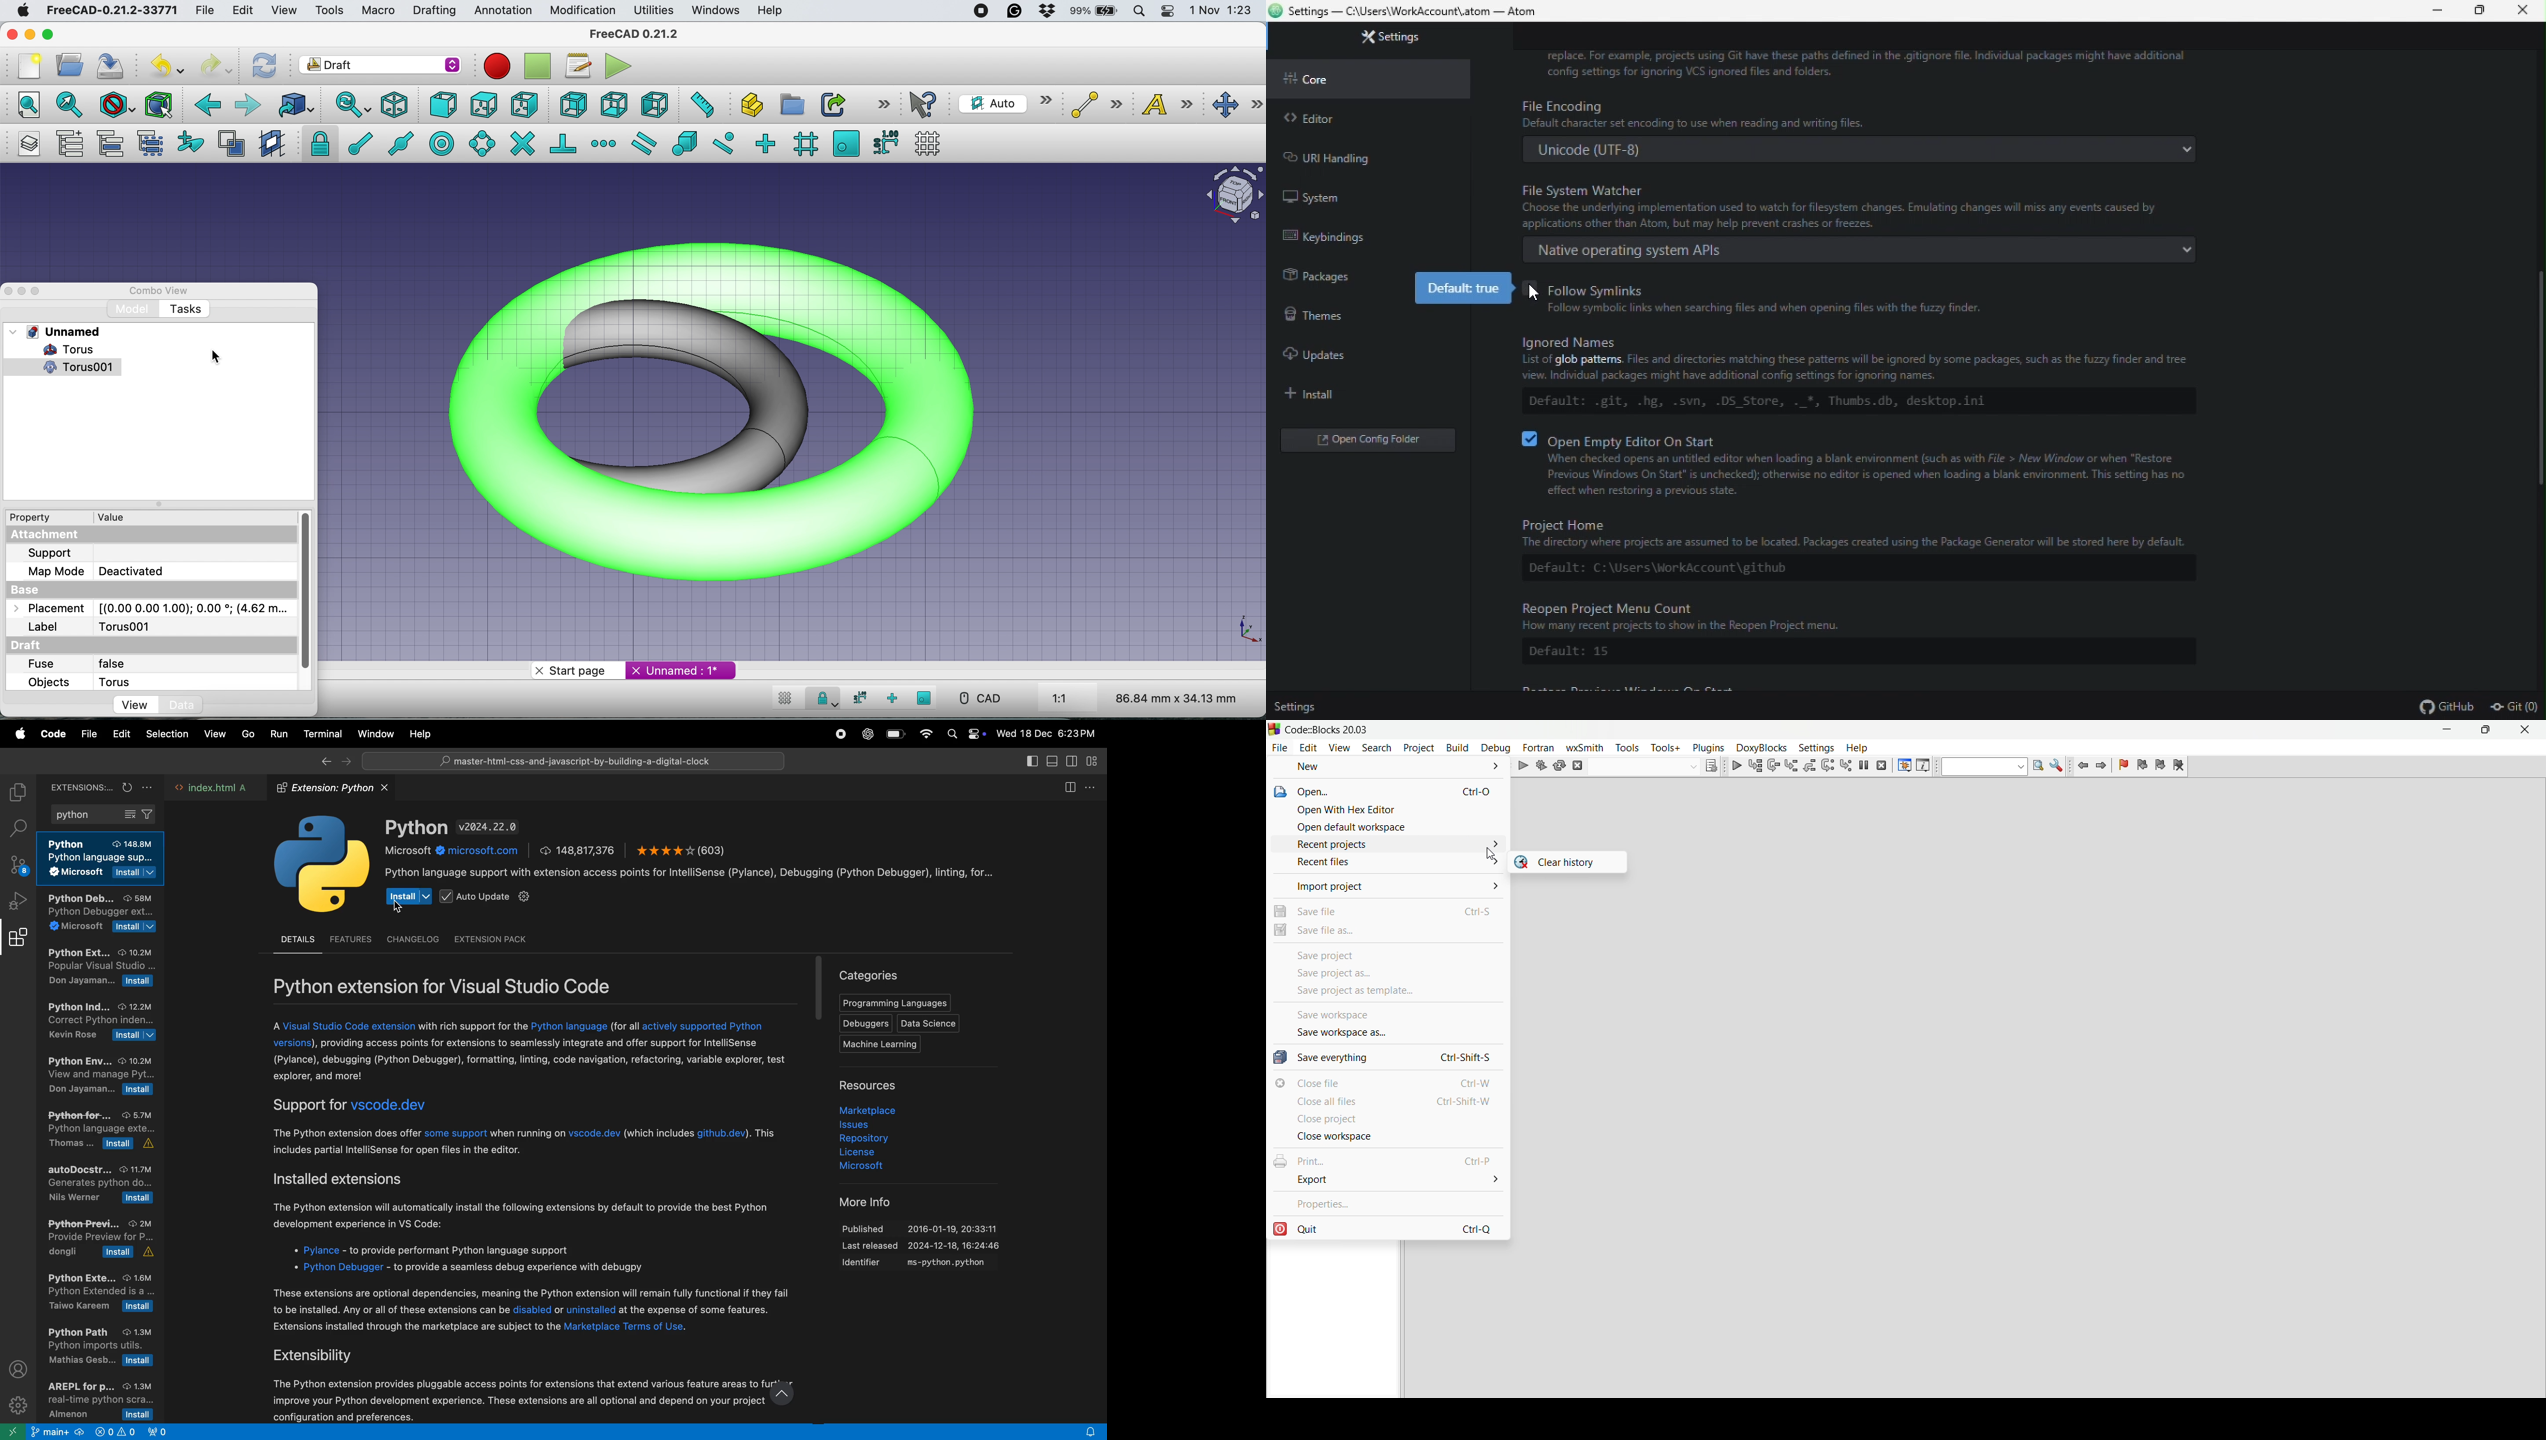  I want to click on code, so click(52, 735).